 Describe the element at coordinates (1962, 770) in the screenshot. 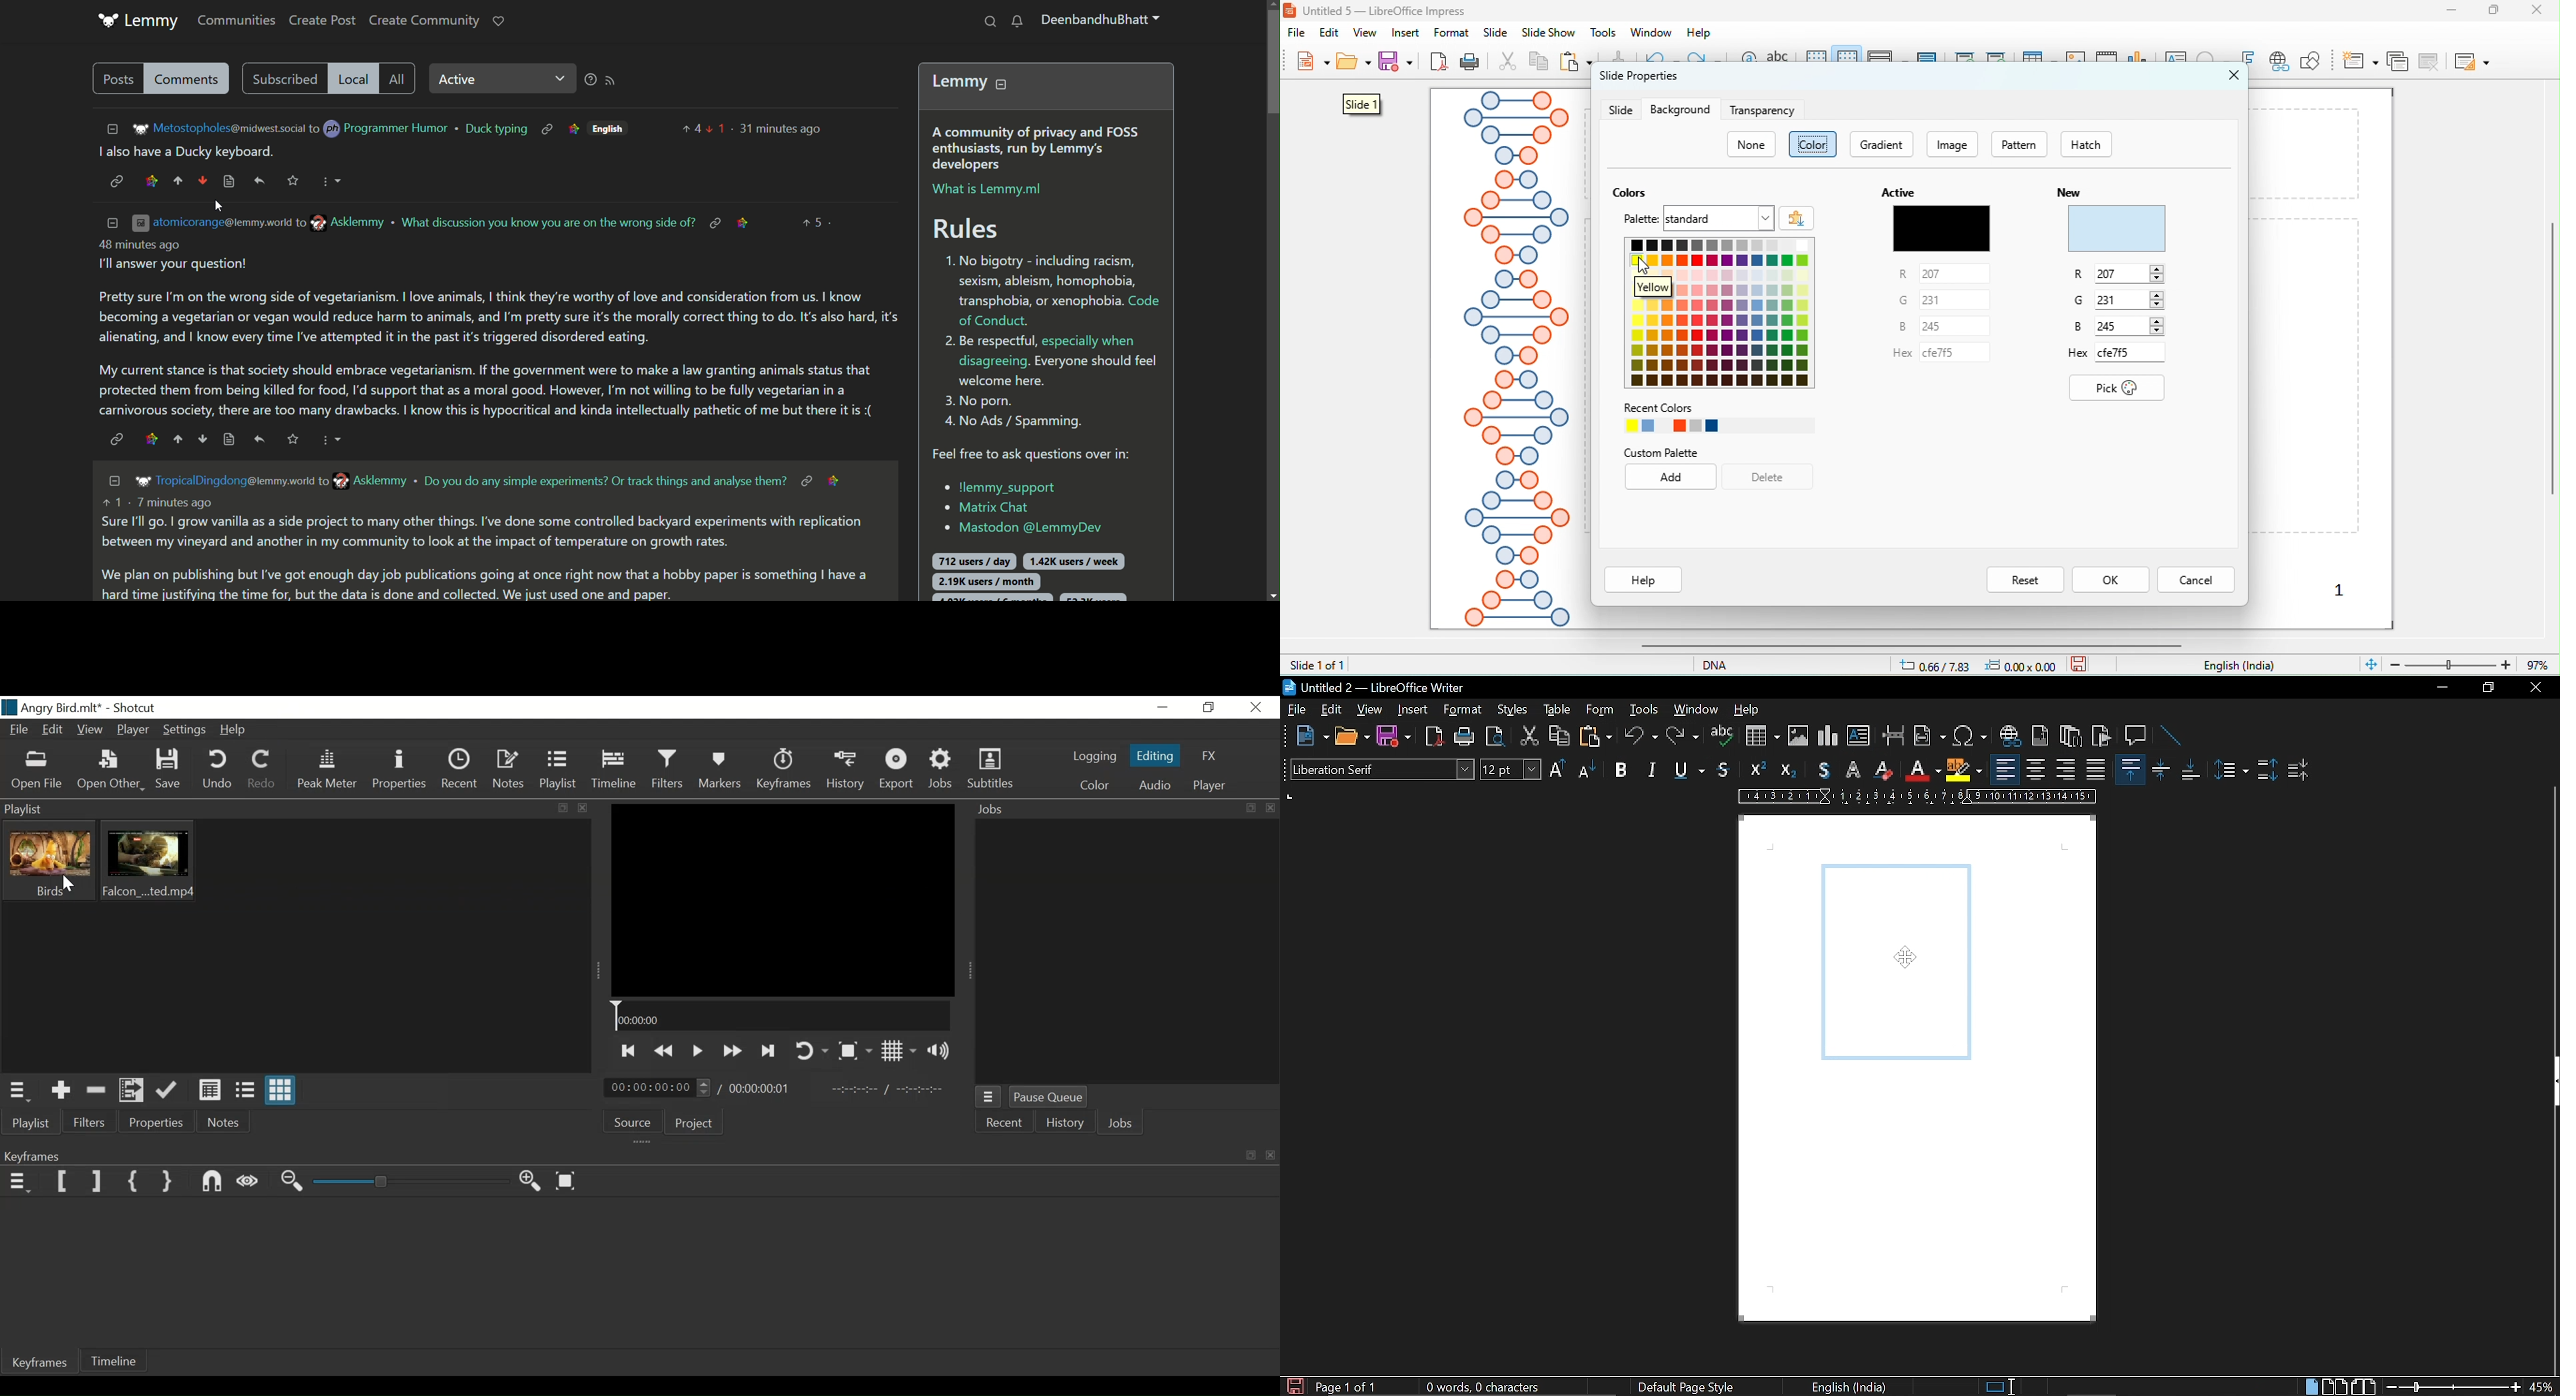

I see `highlight` at that location.